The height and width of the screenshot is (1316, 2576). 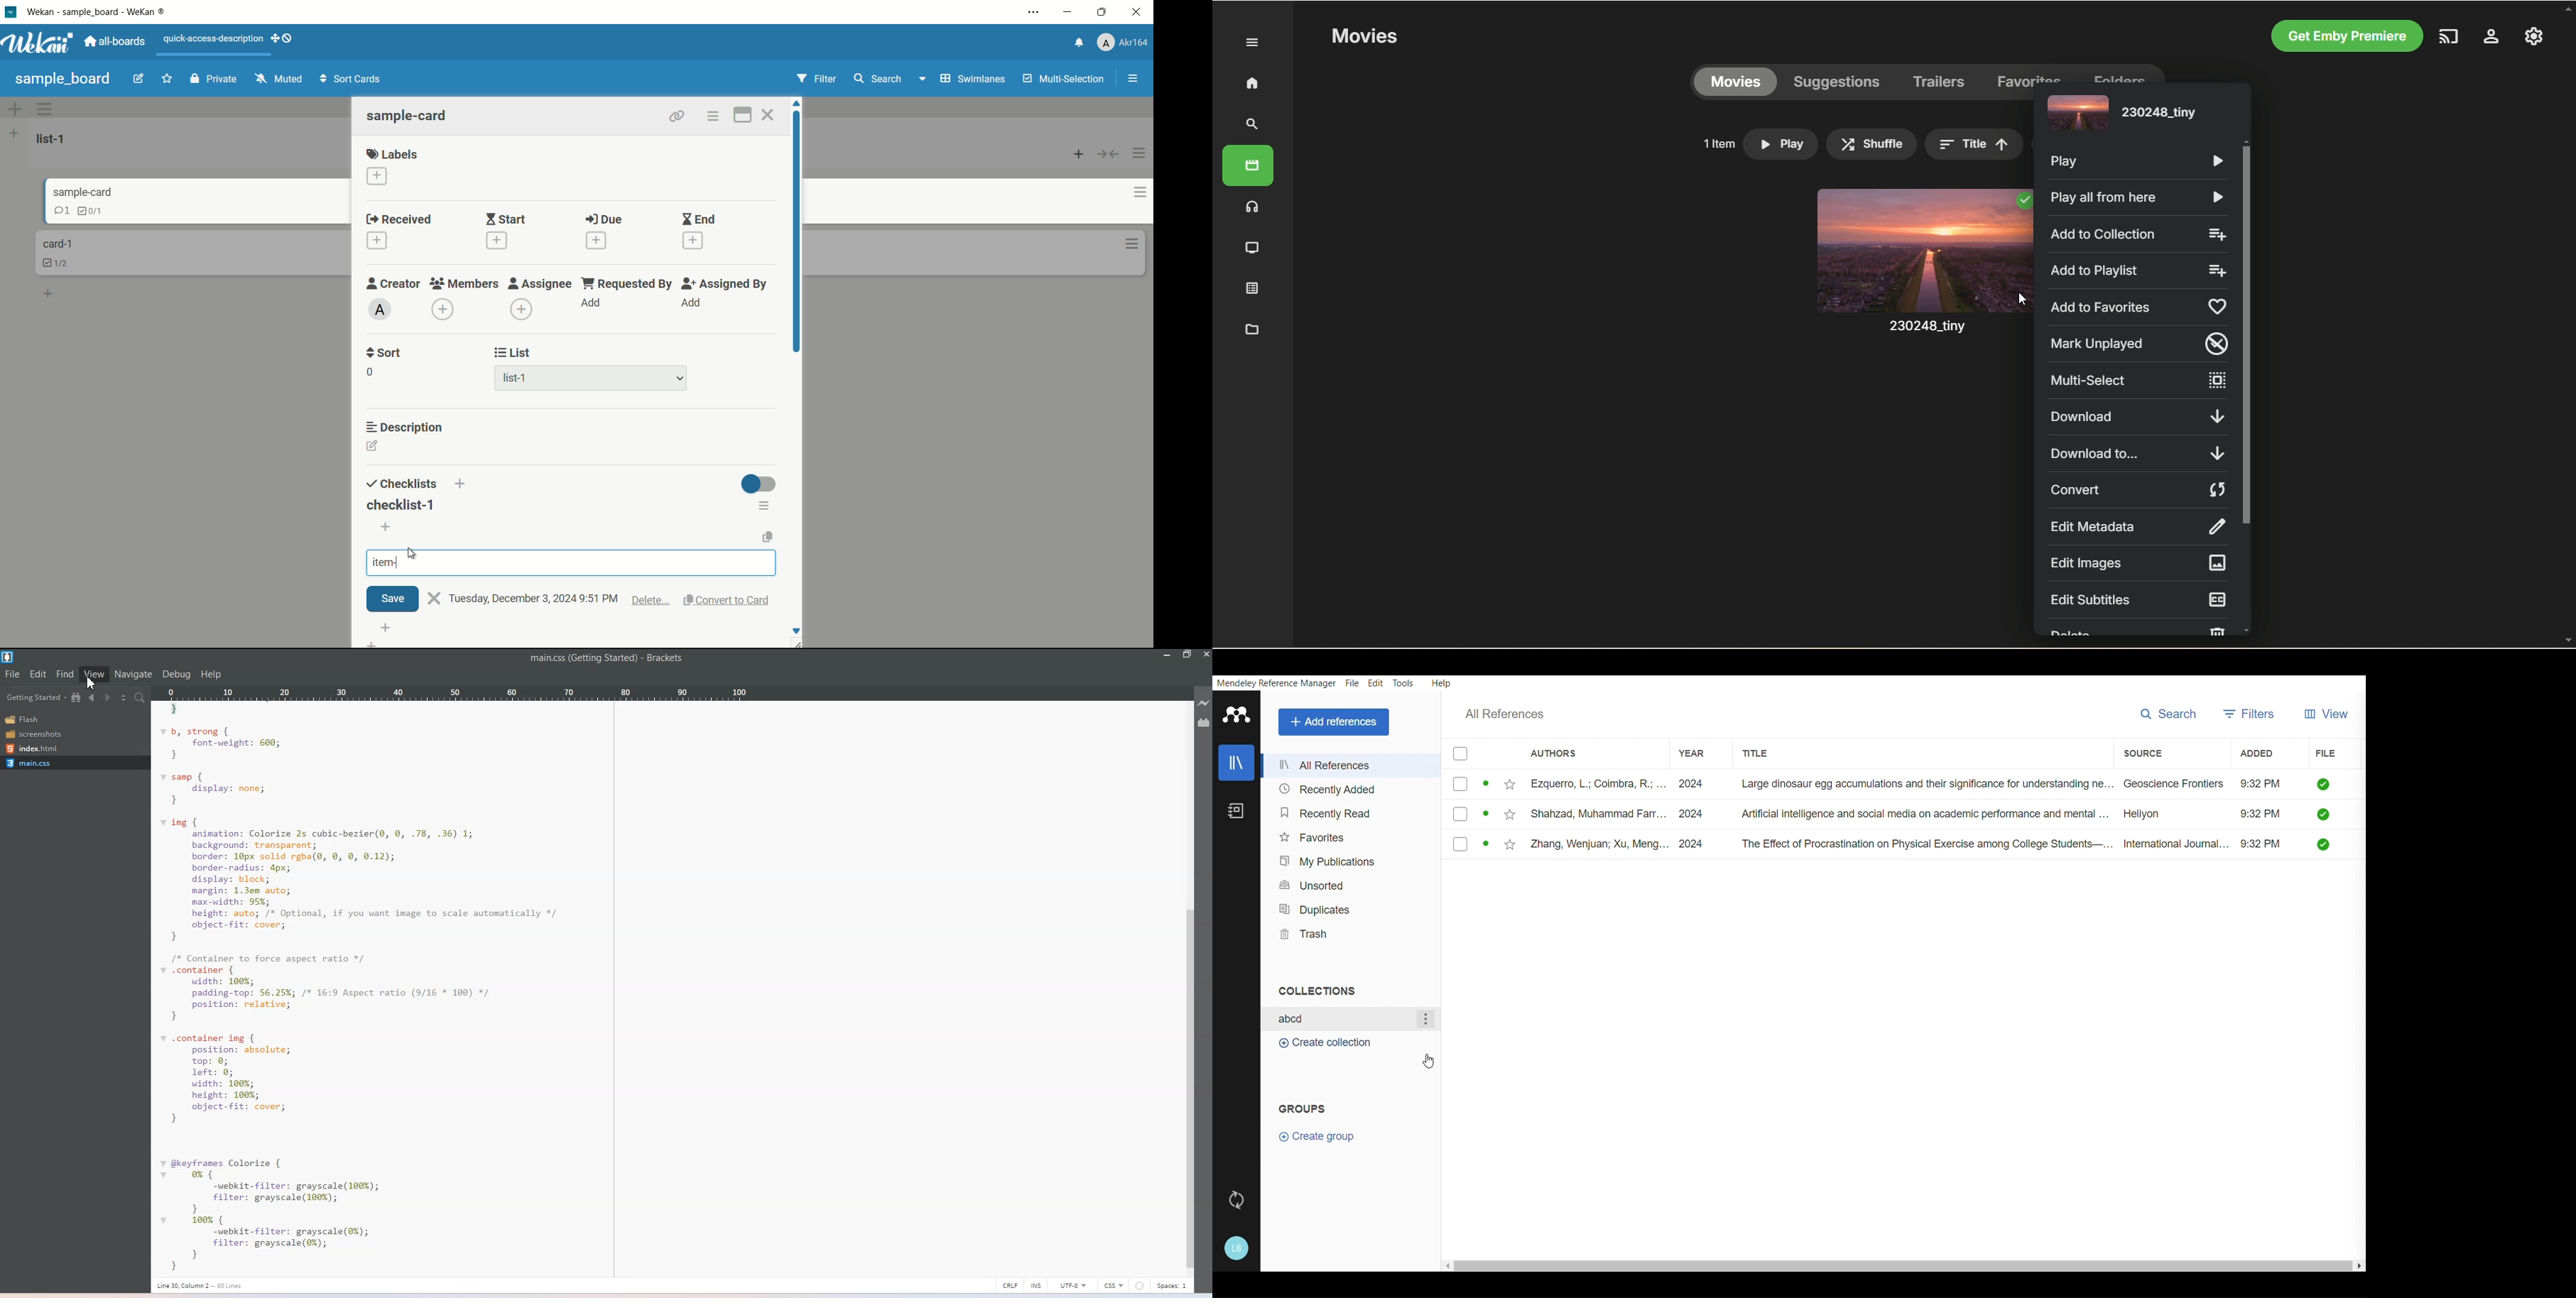 What do you see at coordinates (380, 309) in the screenshot?
I see `admin` at bounding box center [380, 309].